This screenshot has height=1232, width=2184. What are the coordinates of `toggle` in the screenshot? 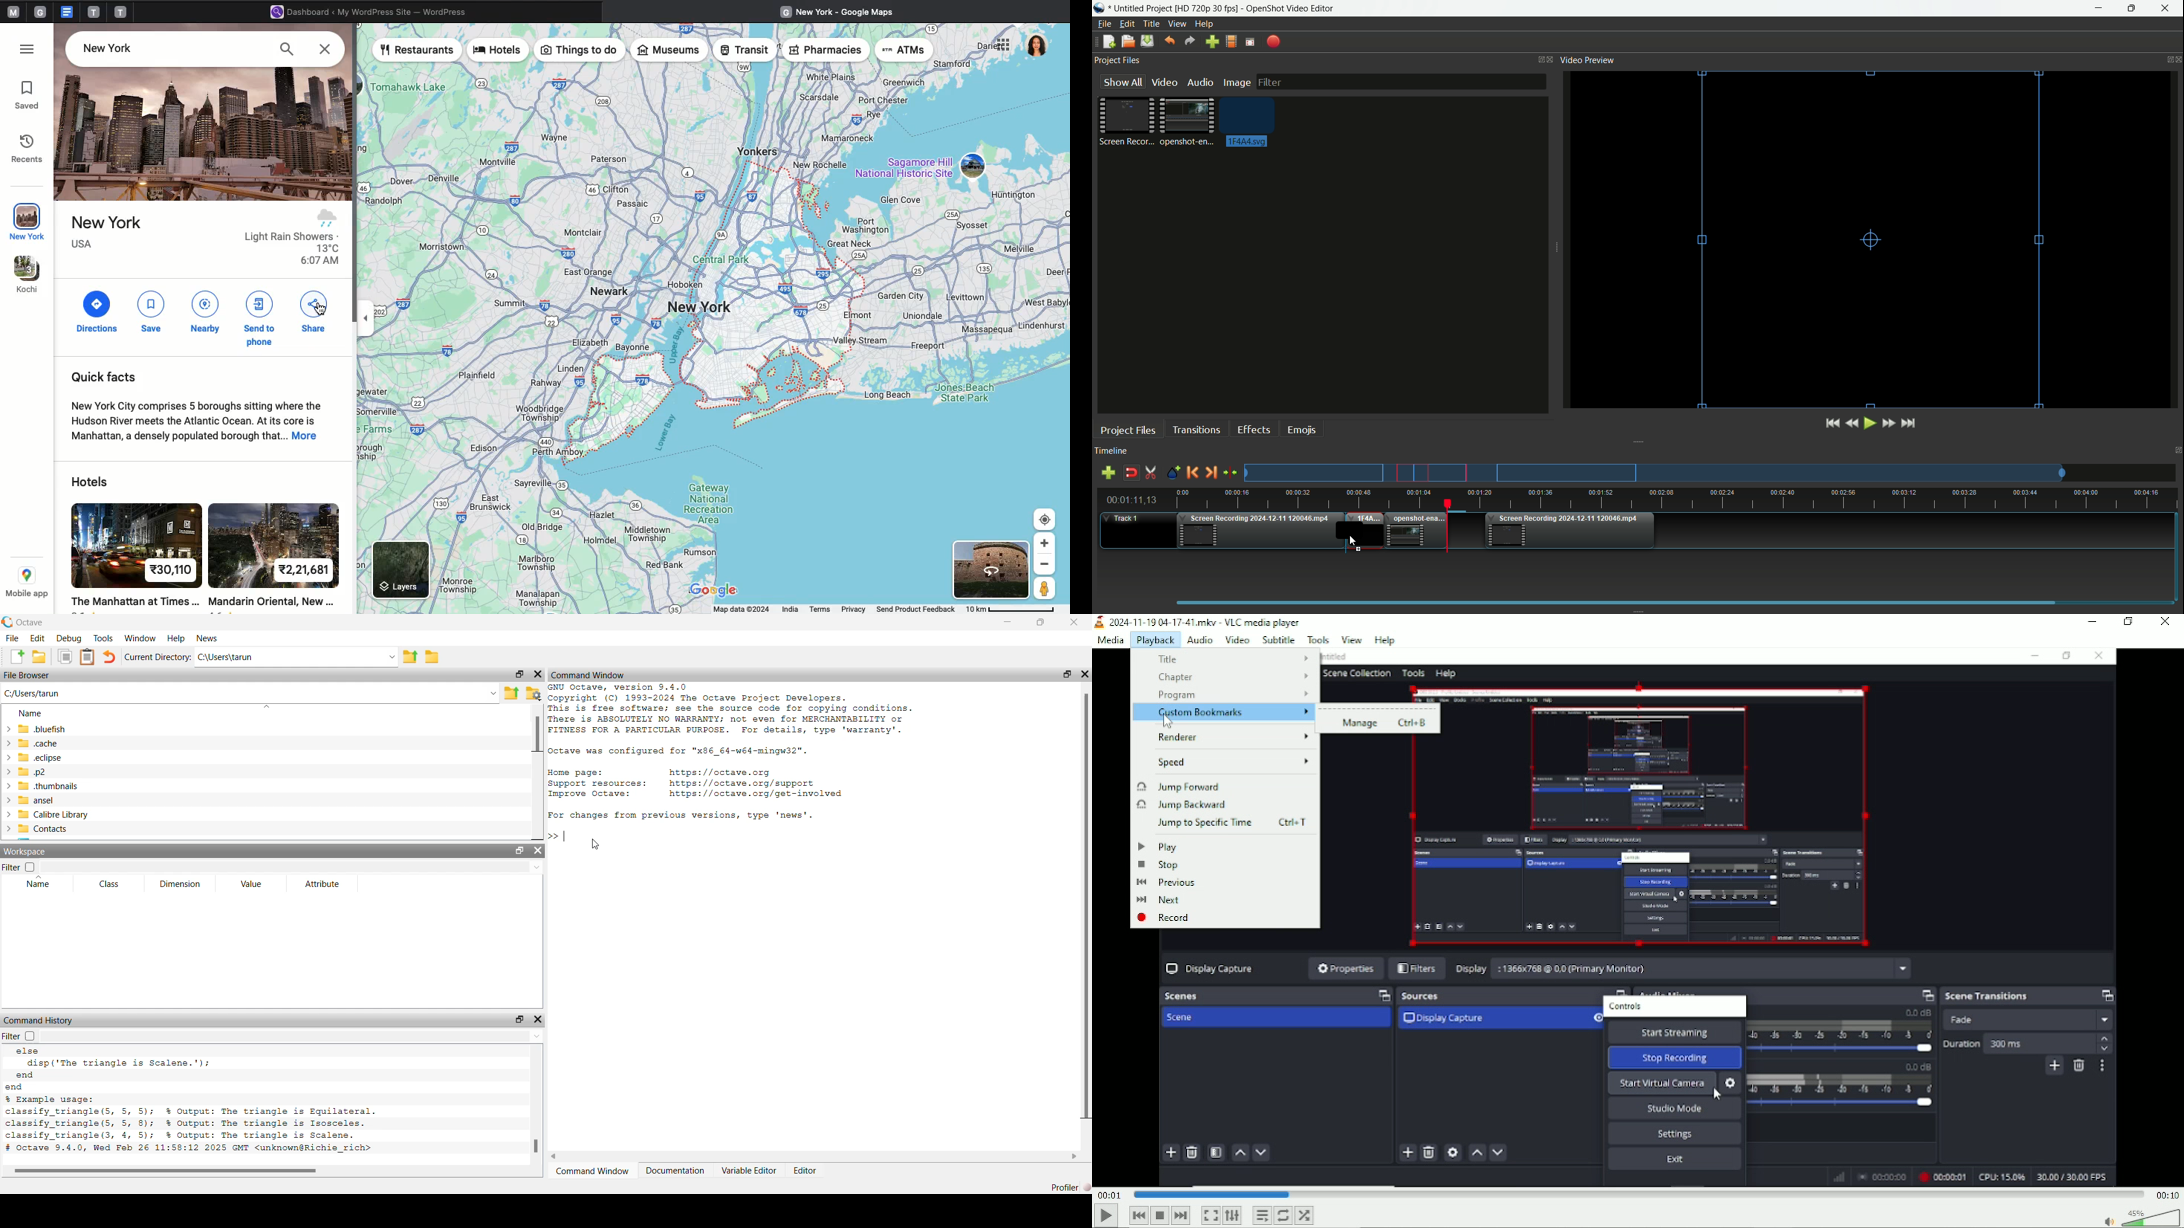 It's located at (365, 317).